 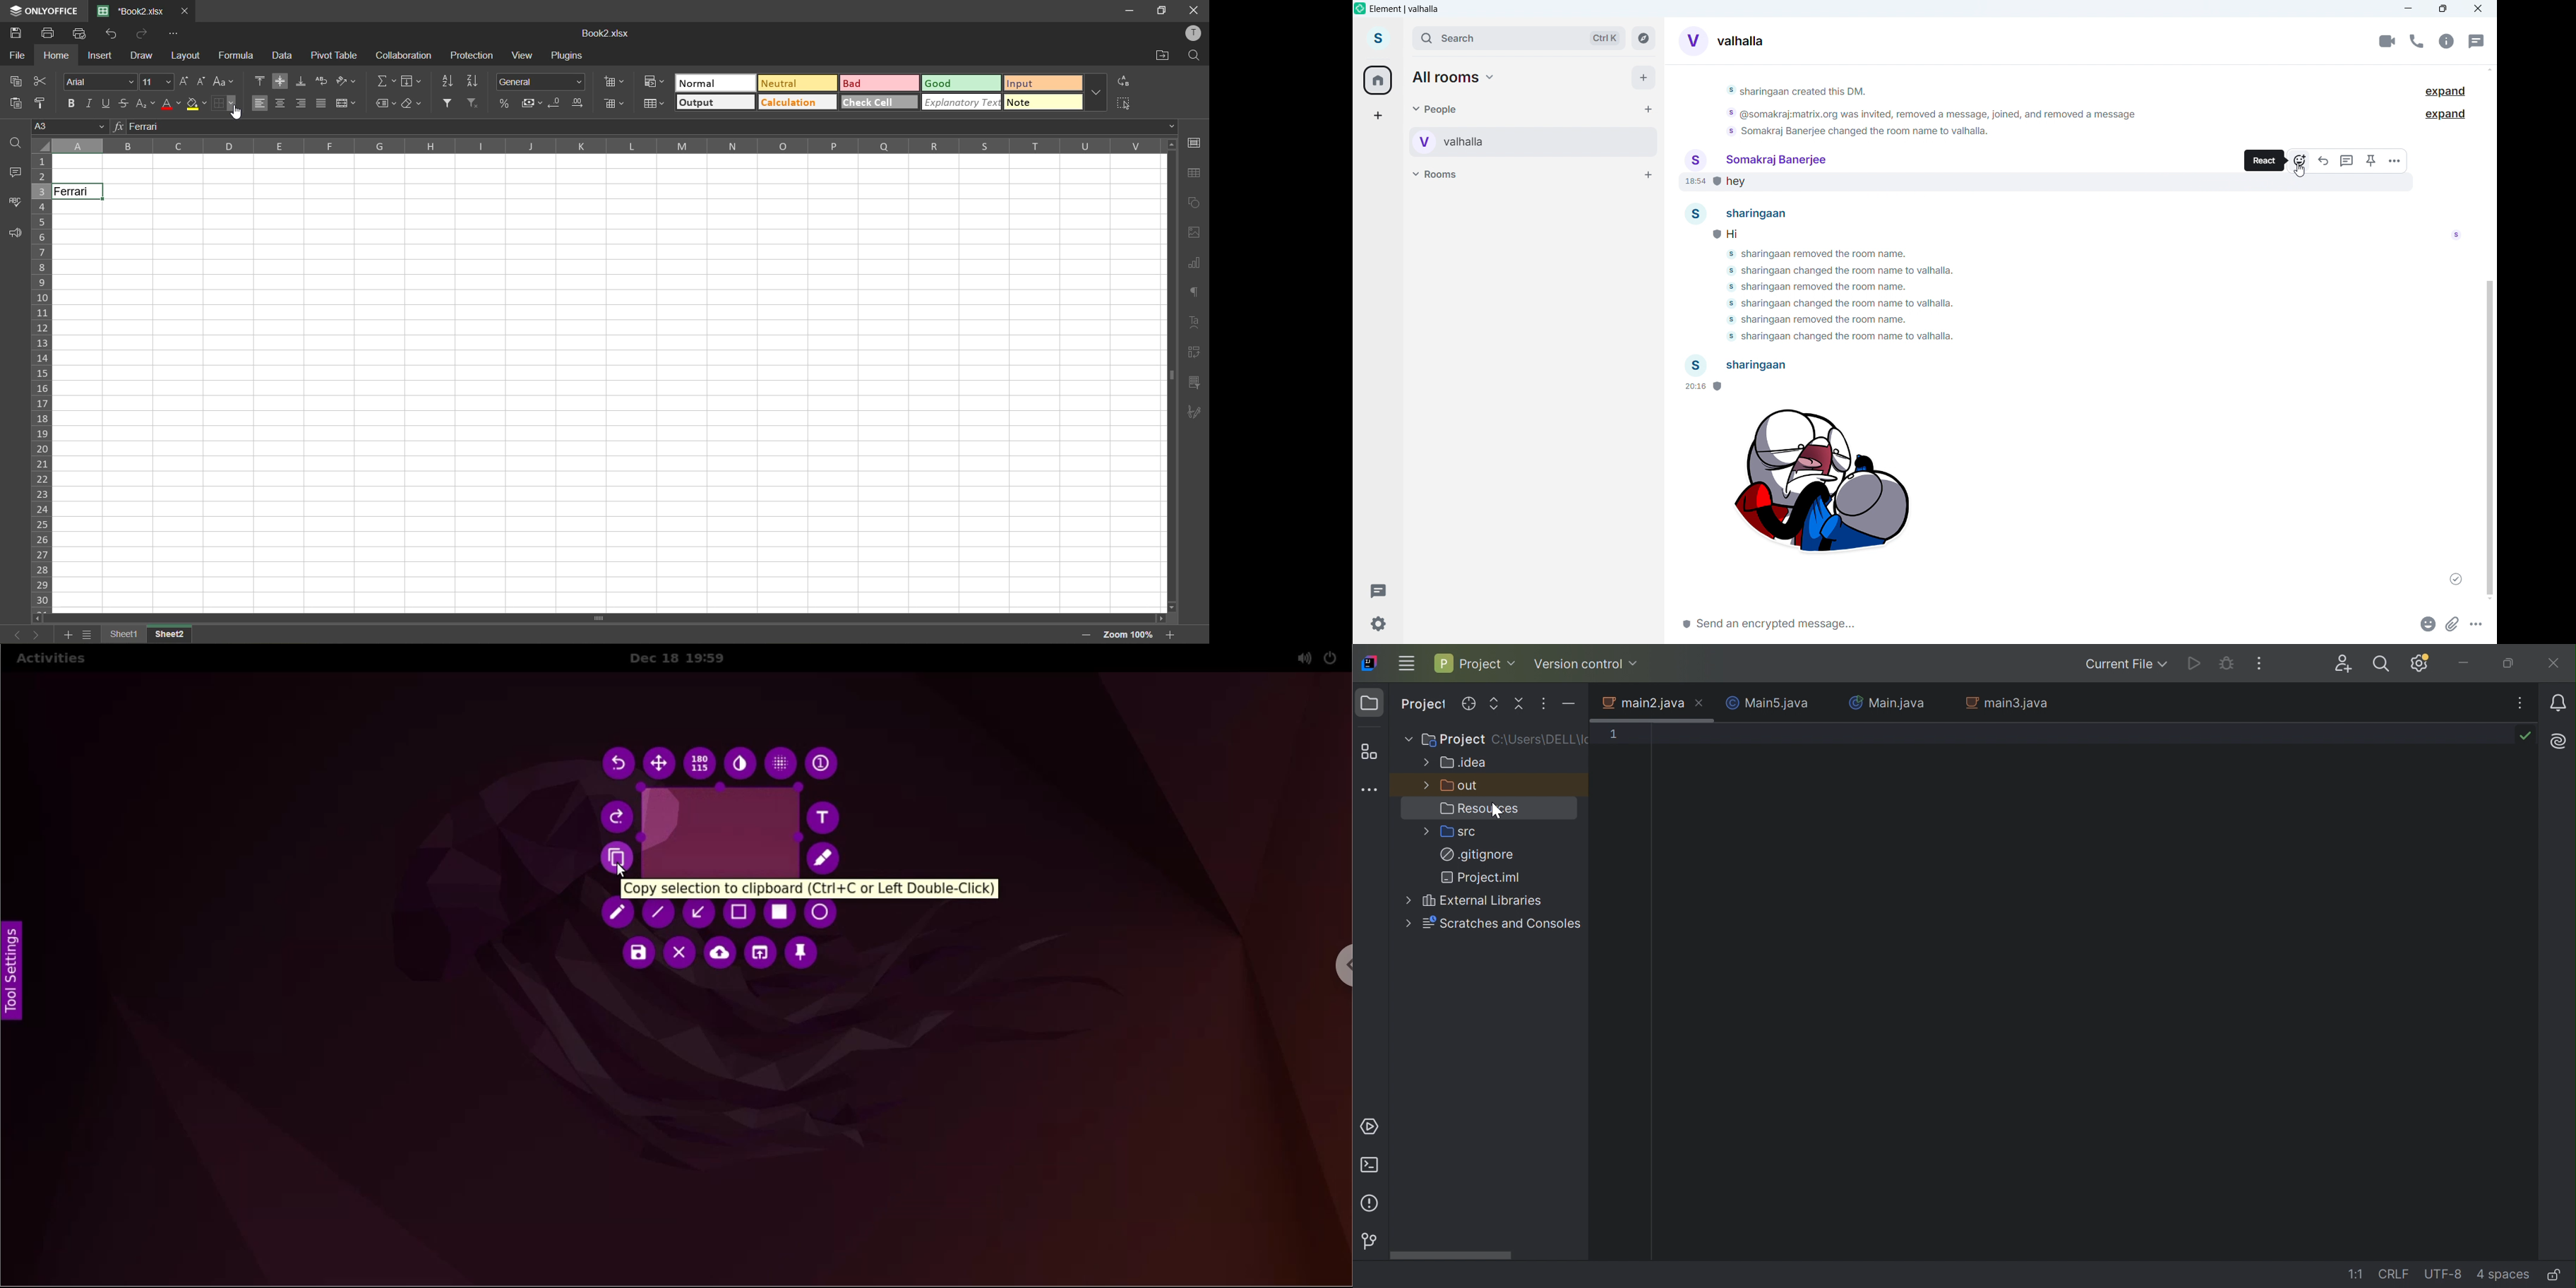 What do you see at coordinates (1481, 878) in the screenshot?
I see `Project.iml` at bounding box center [1481, 878].